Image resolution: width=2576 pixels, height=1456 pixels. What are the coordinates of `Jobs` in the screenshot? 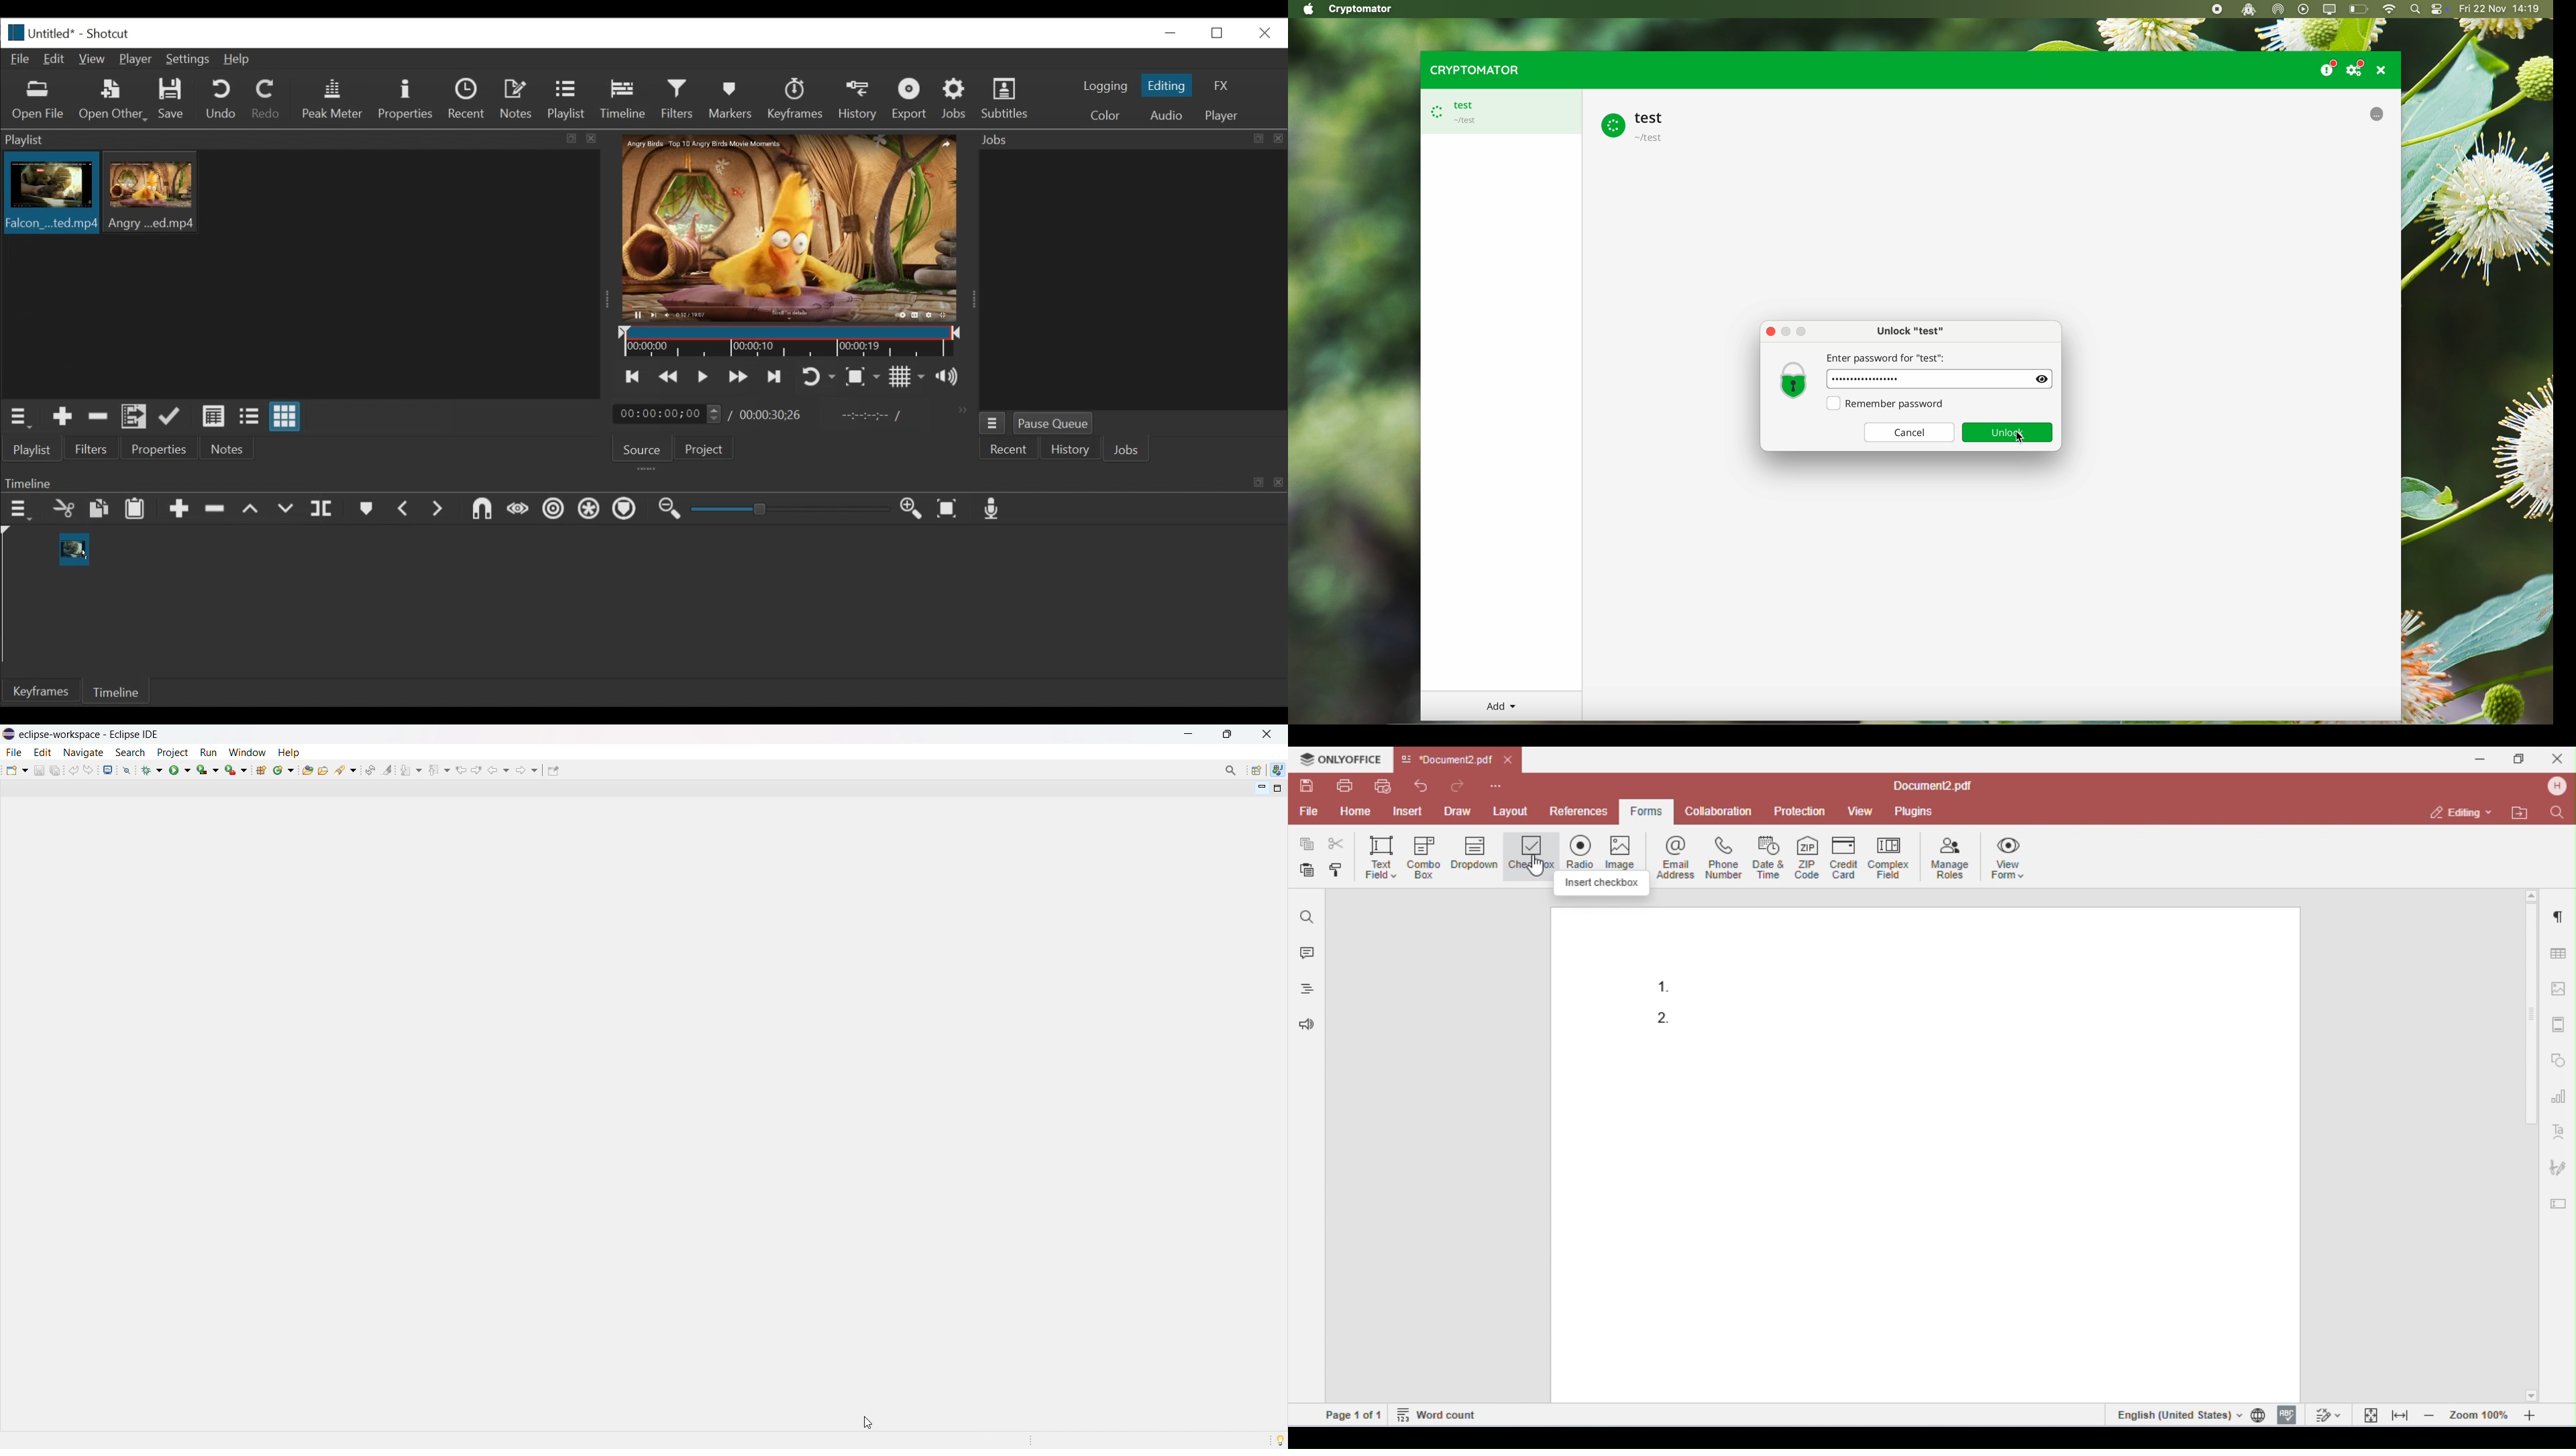 It's located at (957, 98).